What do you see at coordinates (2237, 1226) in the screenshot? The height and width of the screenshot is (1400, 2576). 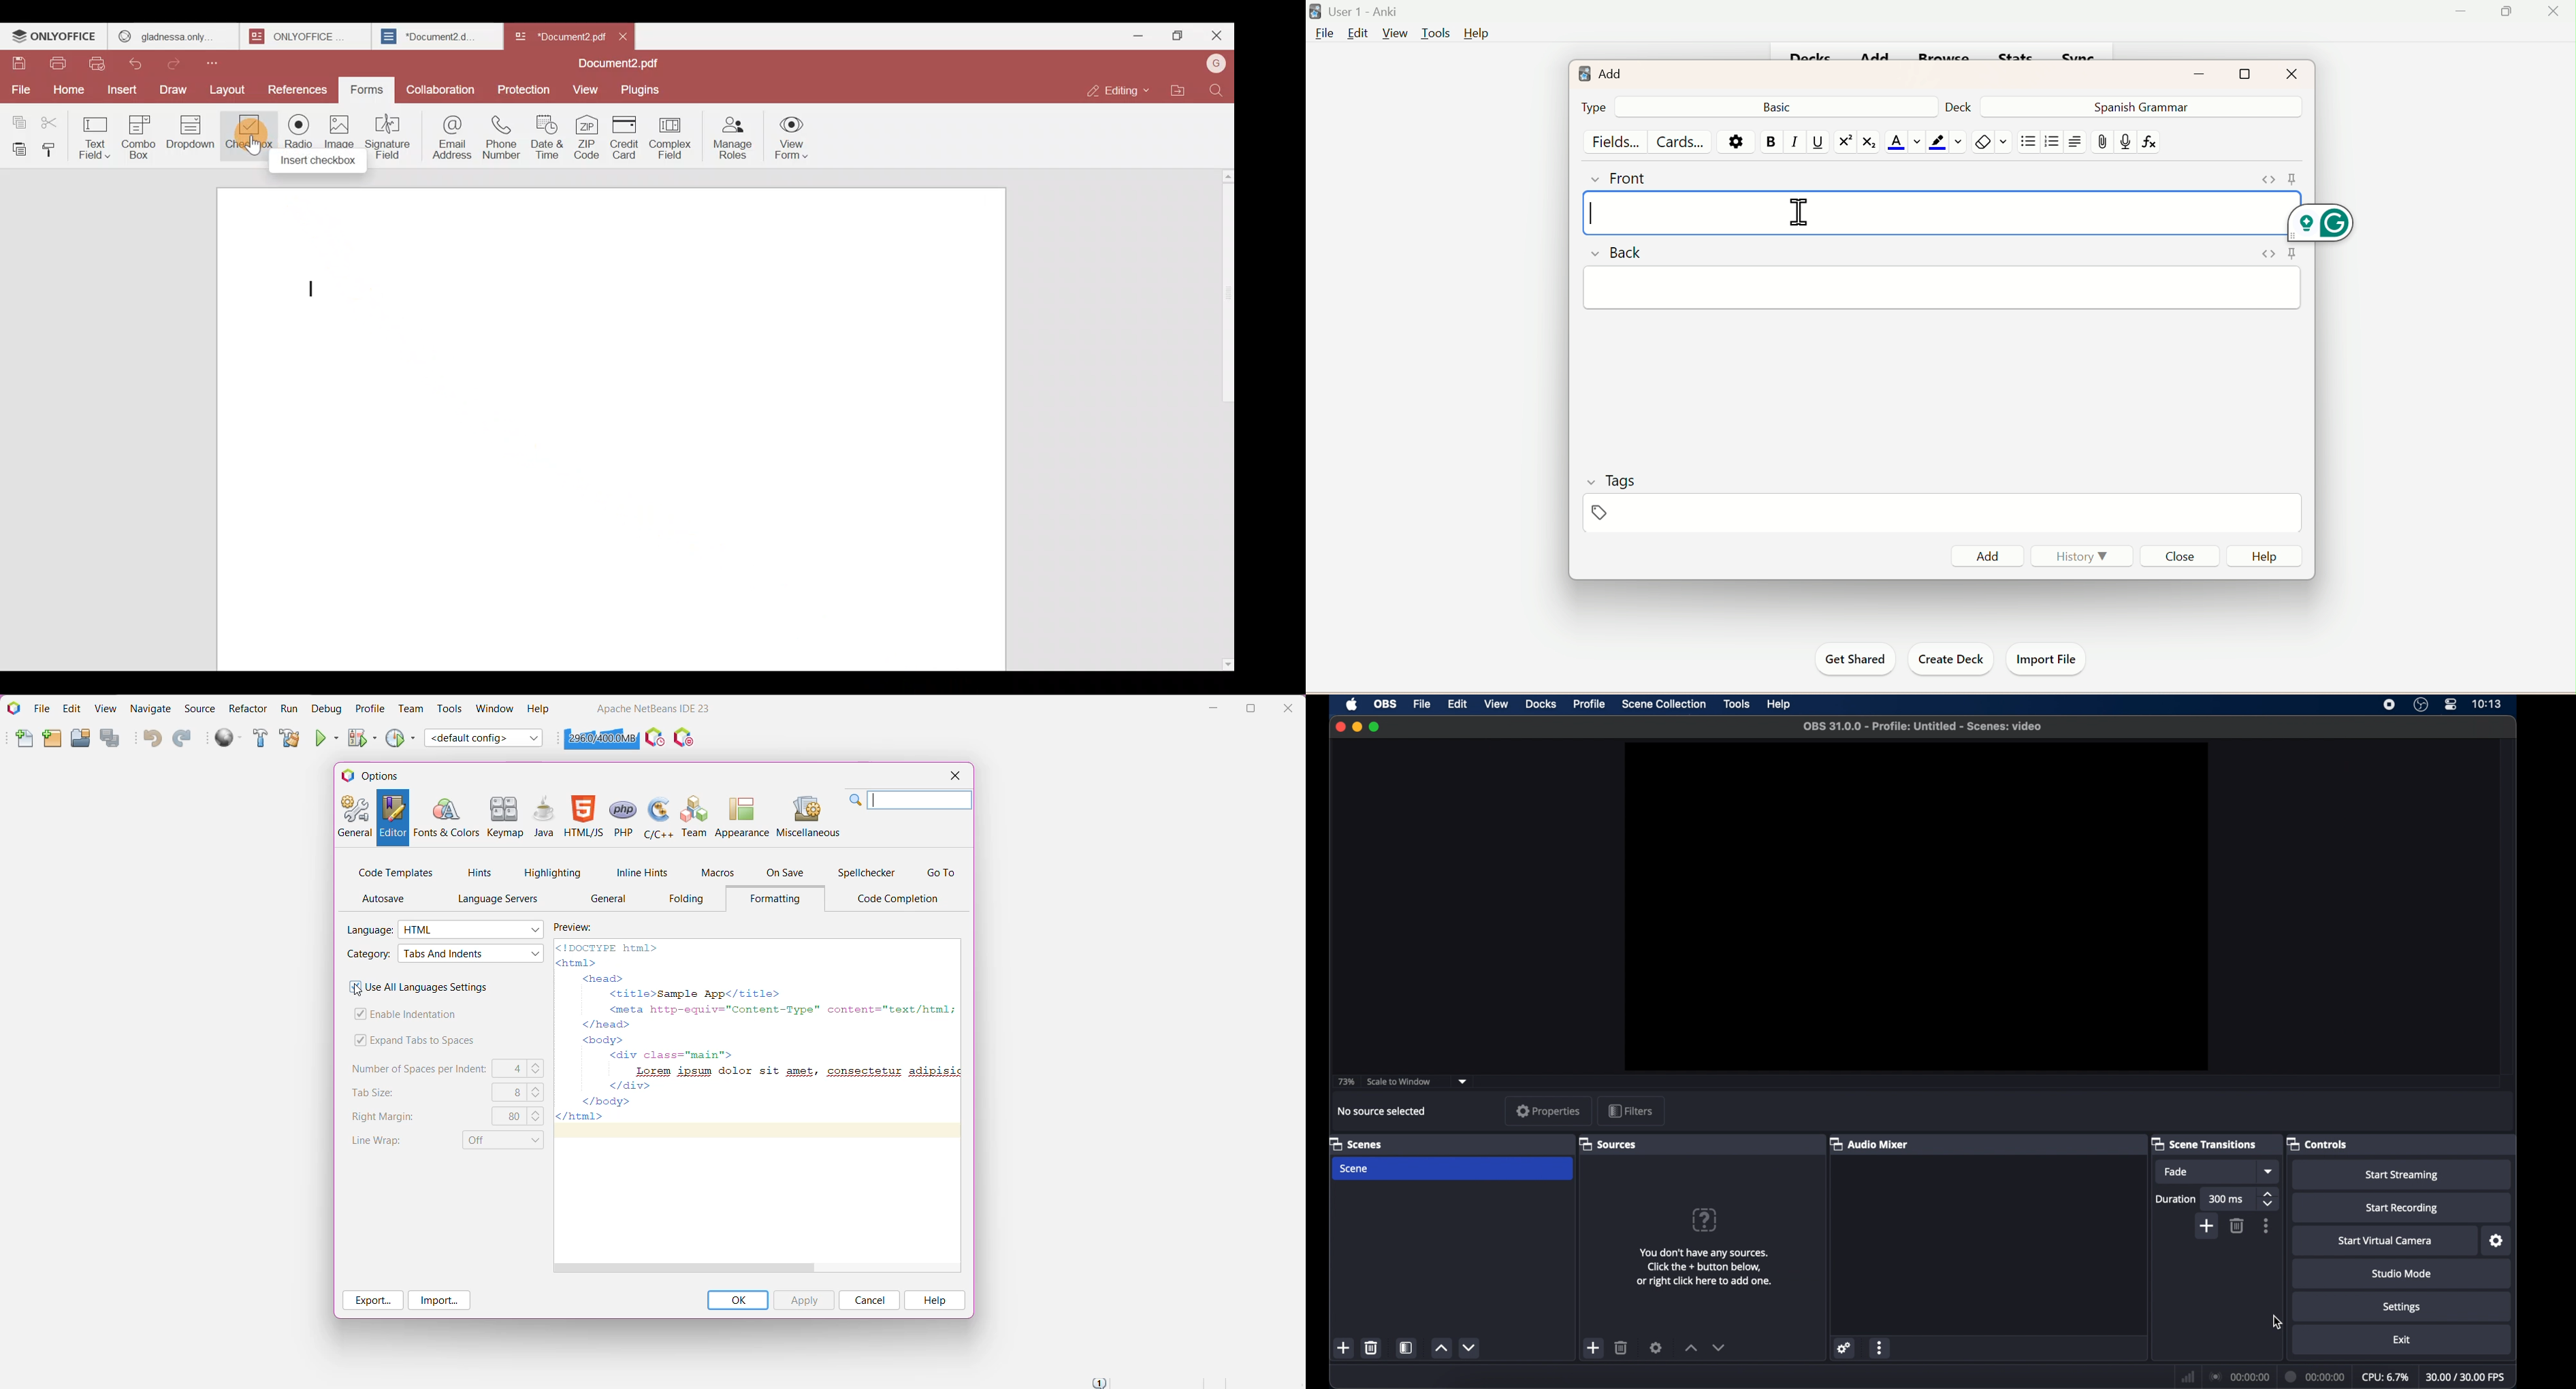 I see `delete` at bounding box center [2237, 1226].